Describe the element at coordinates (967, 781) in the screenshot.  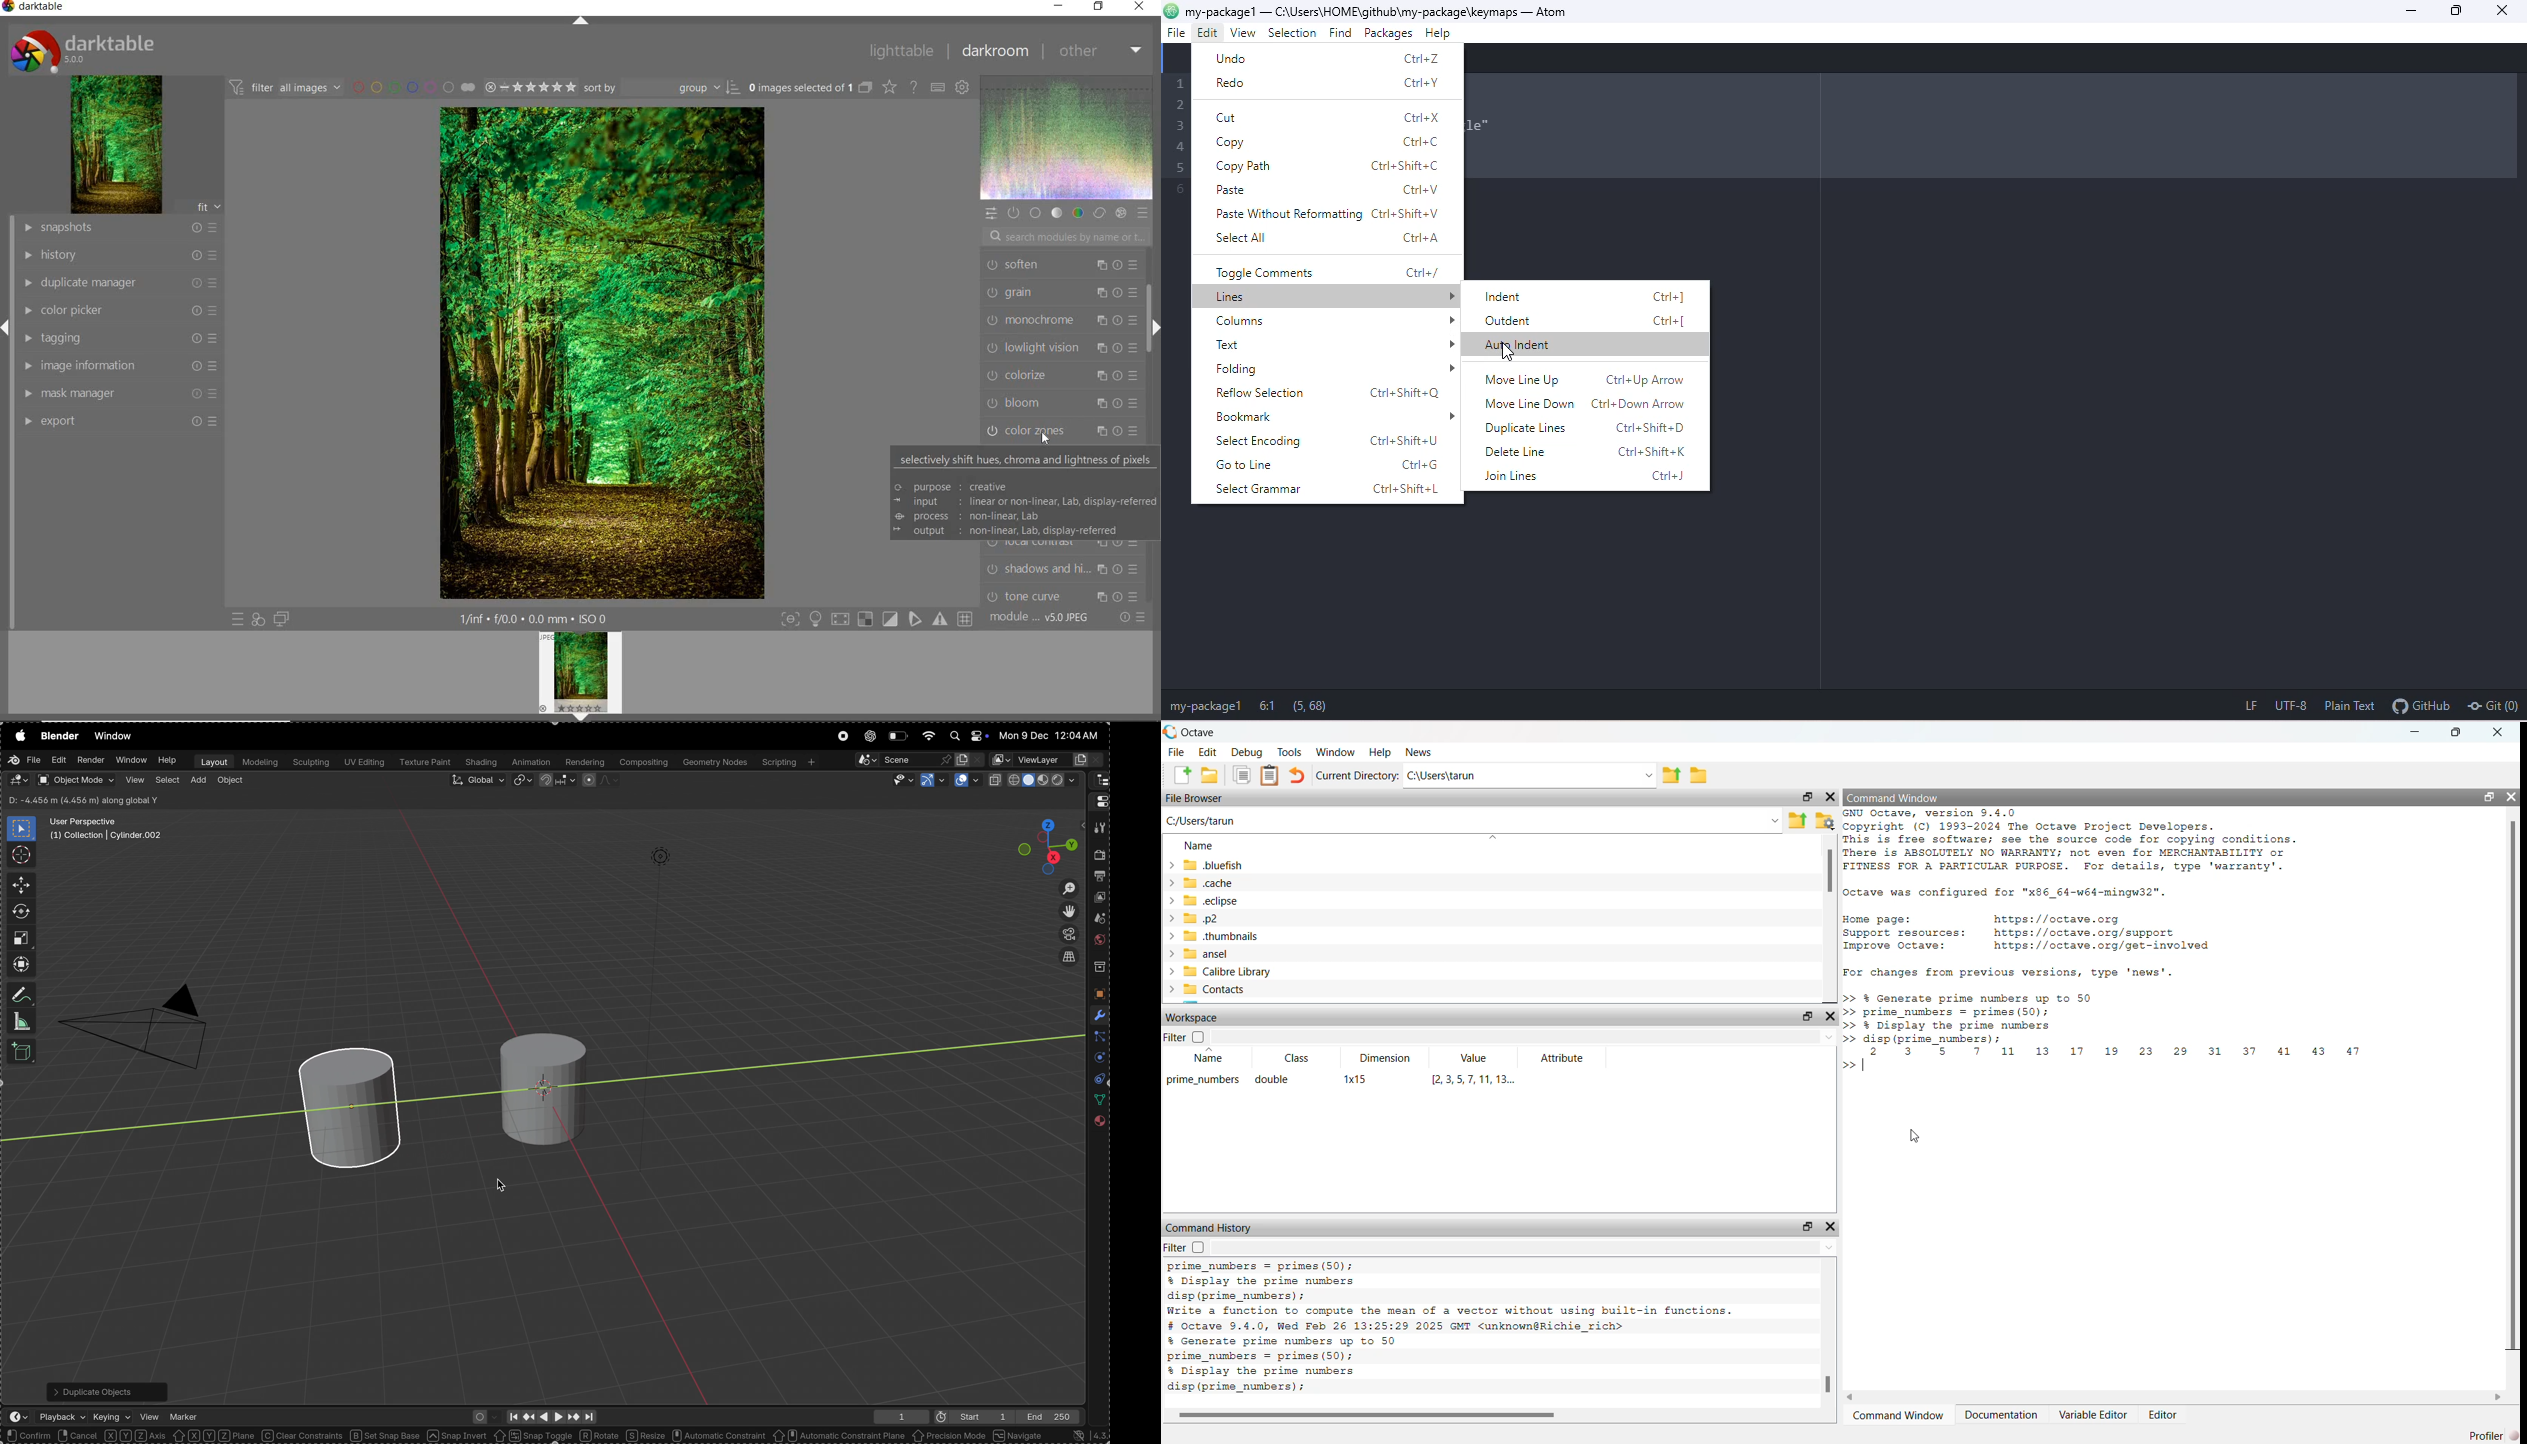
I see `show overlays` at that location.